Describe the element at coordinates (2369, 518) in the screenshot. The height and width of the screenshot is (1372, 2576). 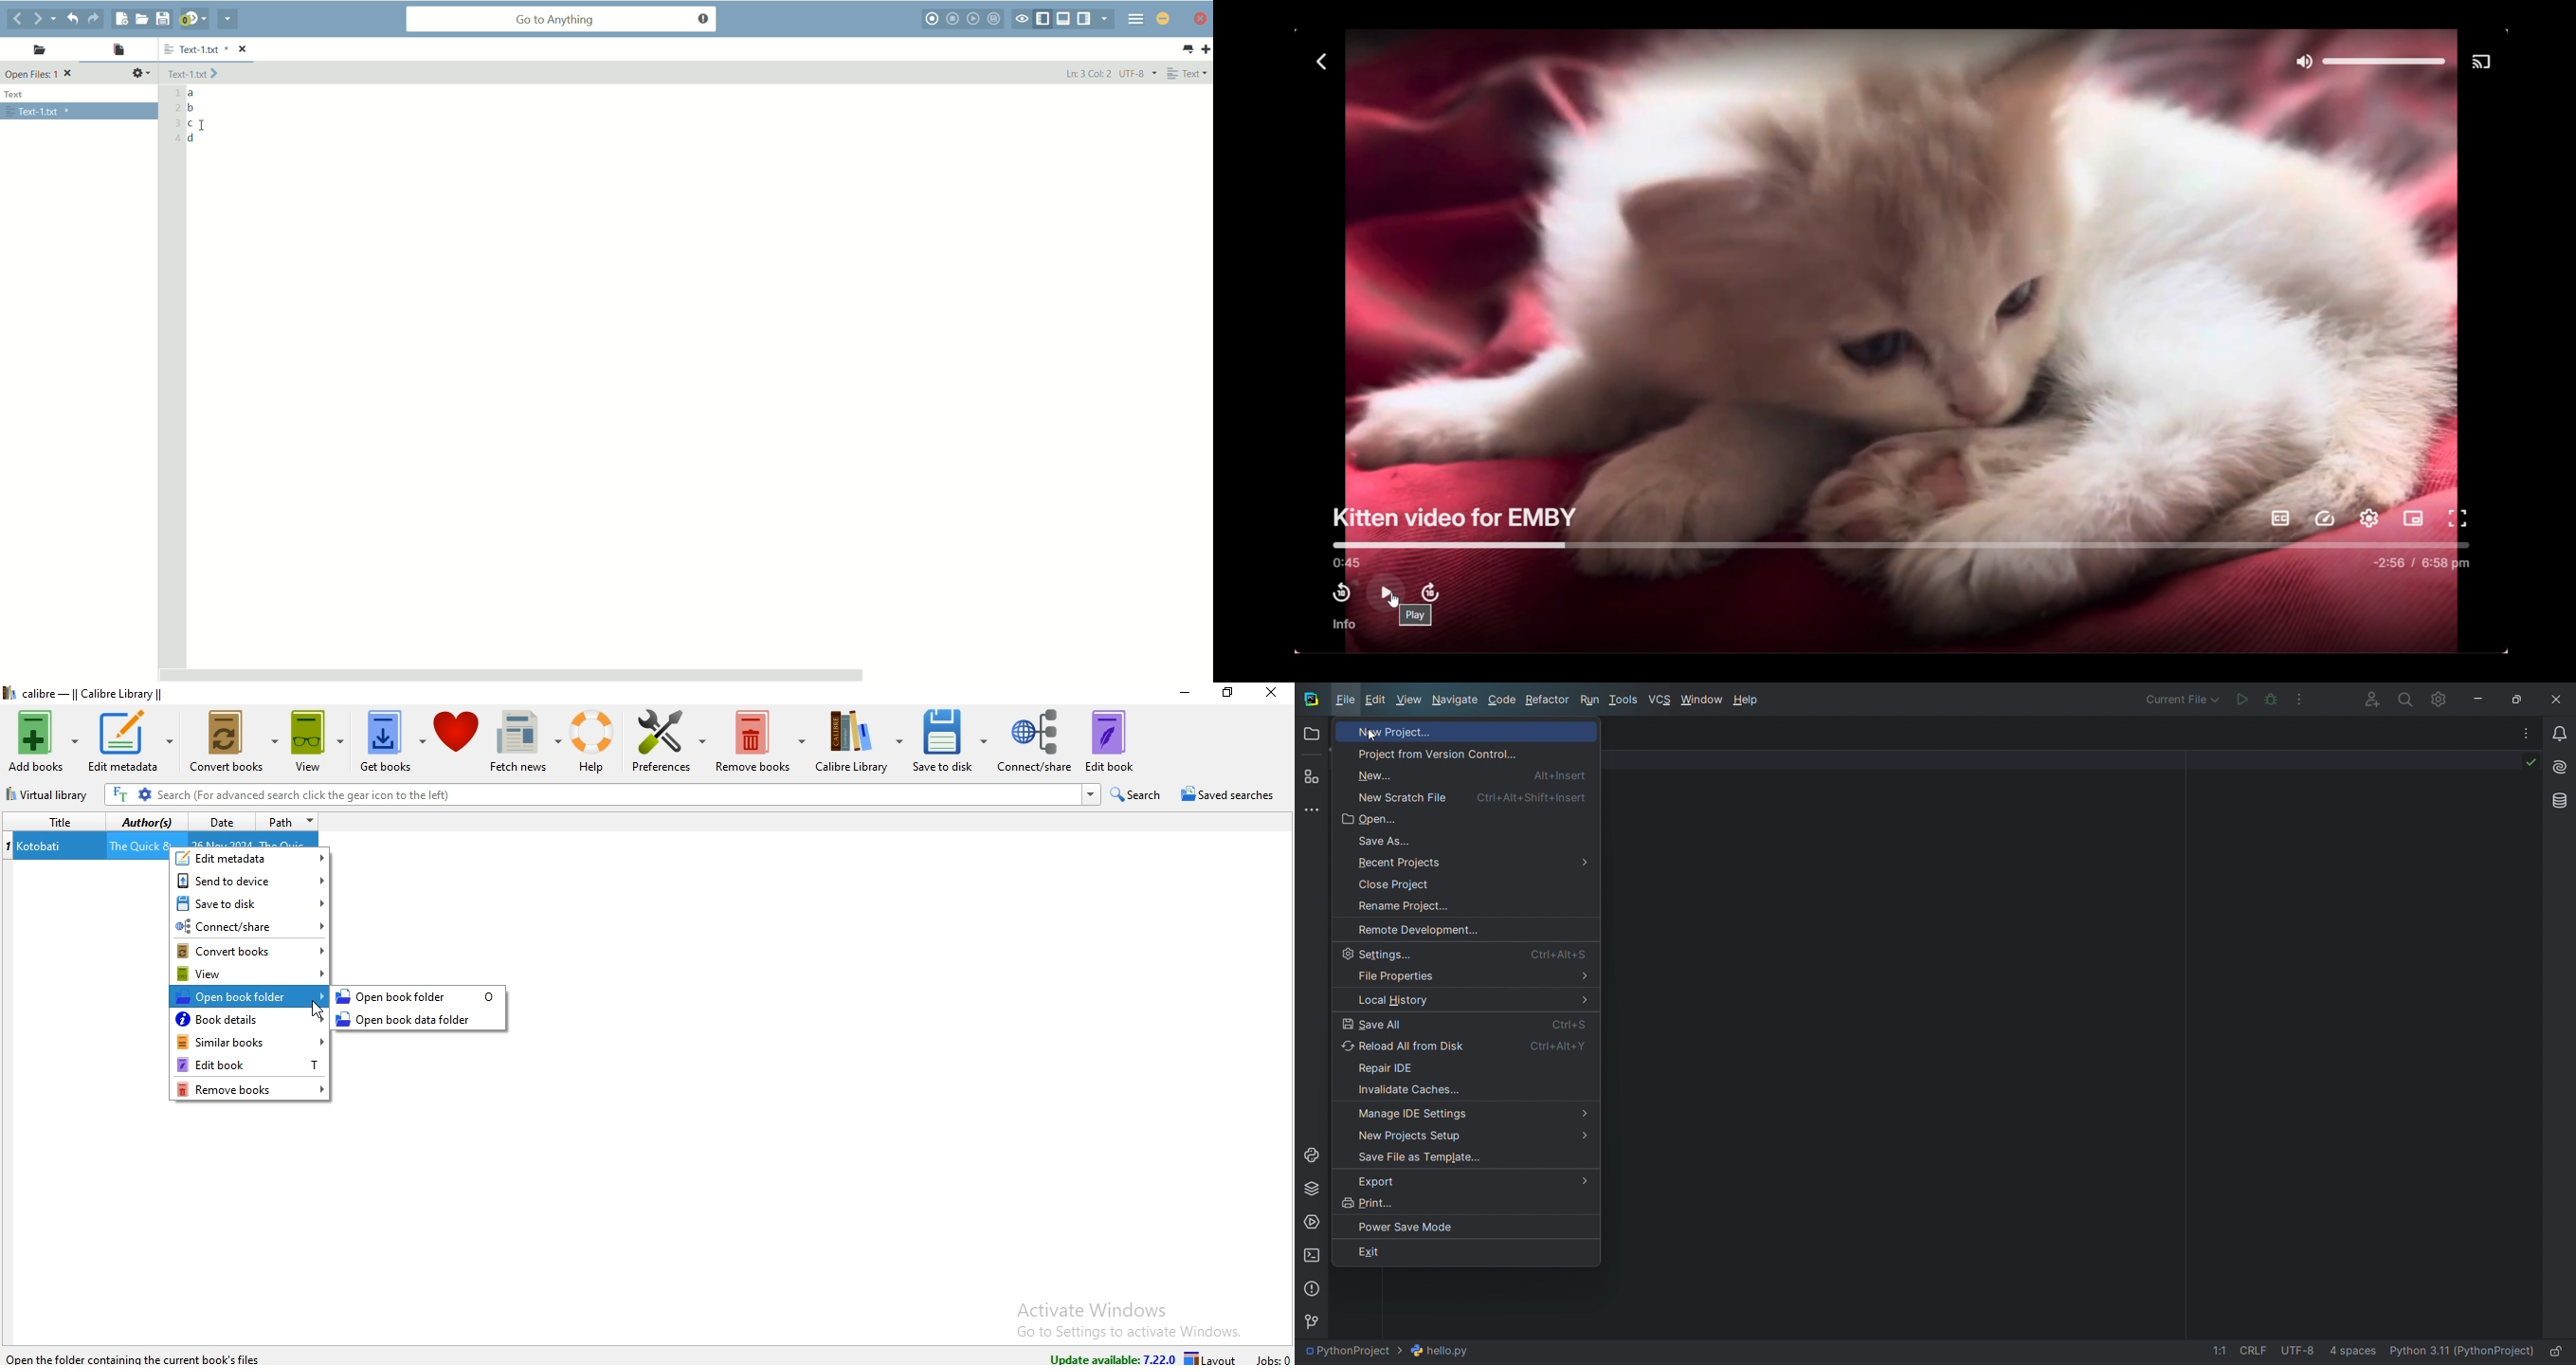
I see `Settings` at that location.